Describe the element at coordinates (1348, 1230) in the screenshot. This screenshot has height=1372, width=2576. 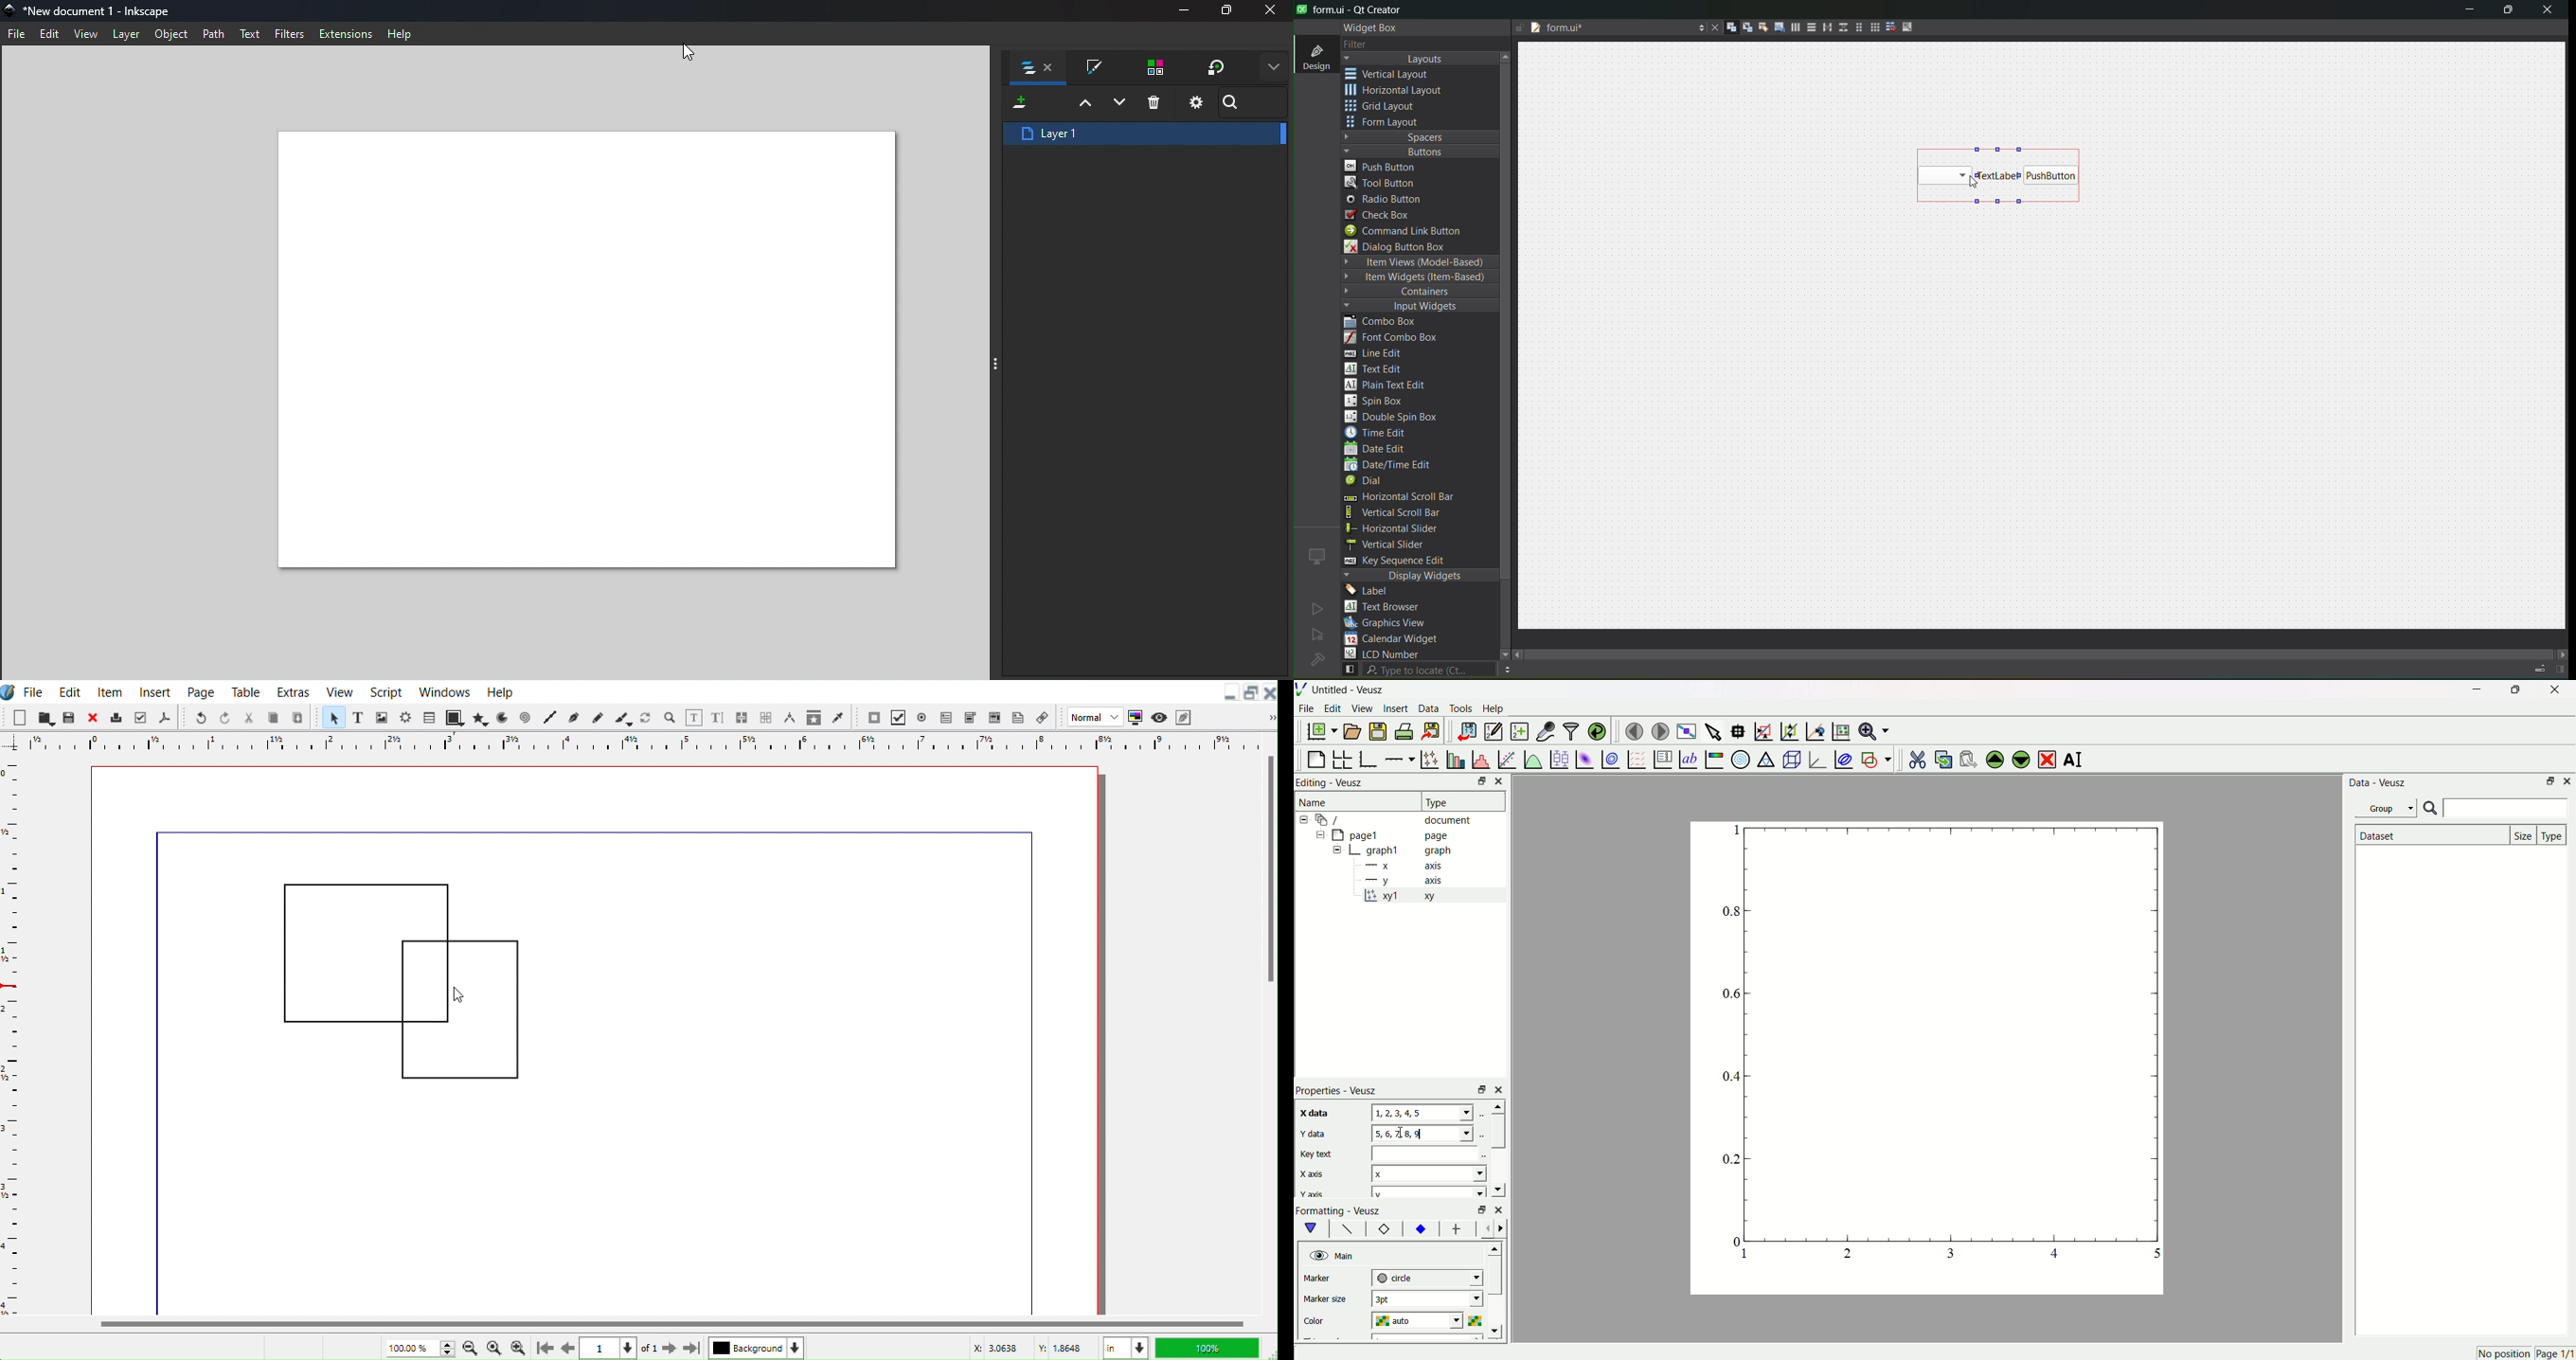
I see `background` at that location.